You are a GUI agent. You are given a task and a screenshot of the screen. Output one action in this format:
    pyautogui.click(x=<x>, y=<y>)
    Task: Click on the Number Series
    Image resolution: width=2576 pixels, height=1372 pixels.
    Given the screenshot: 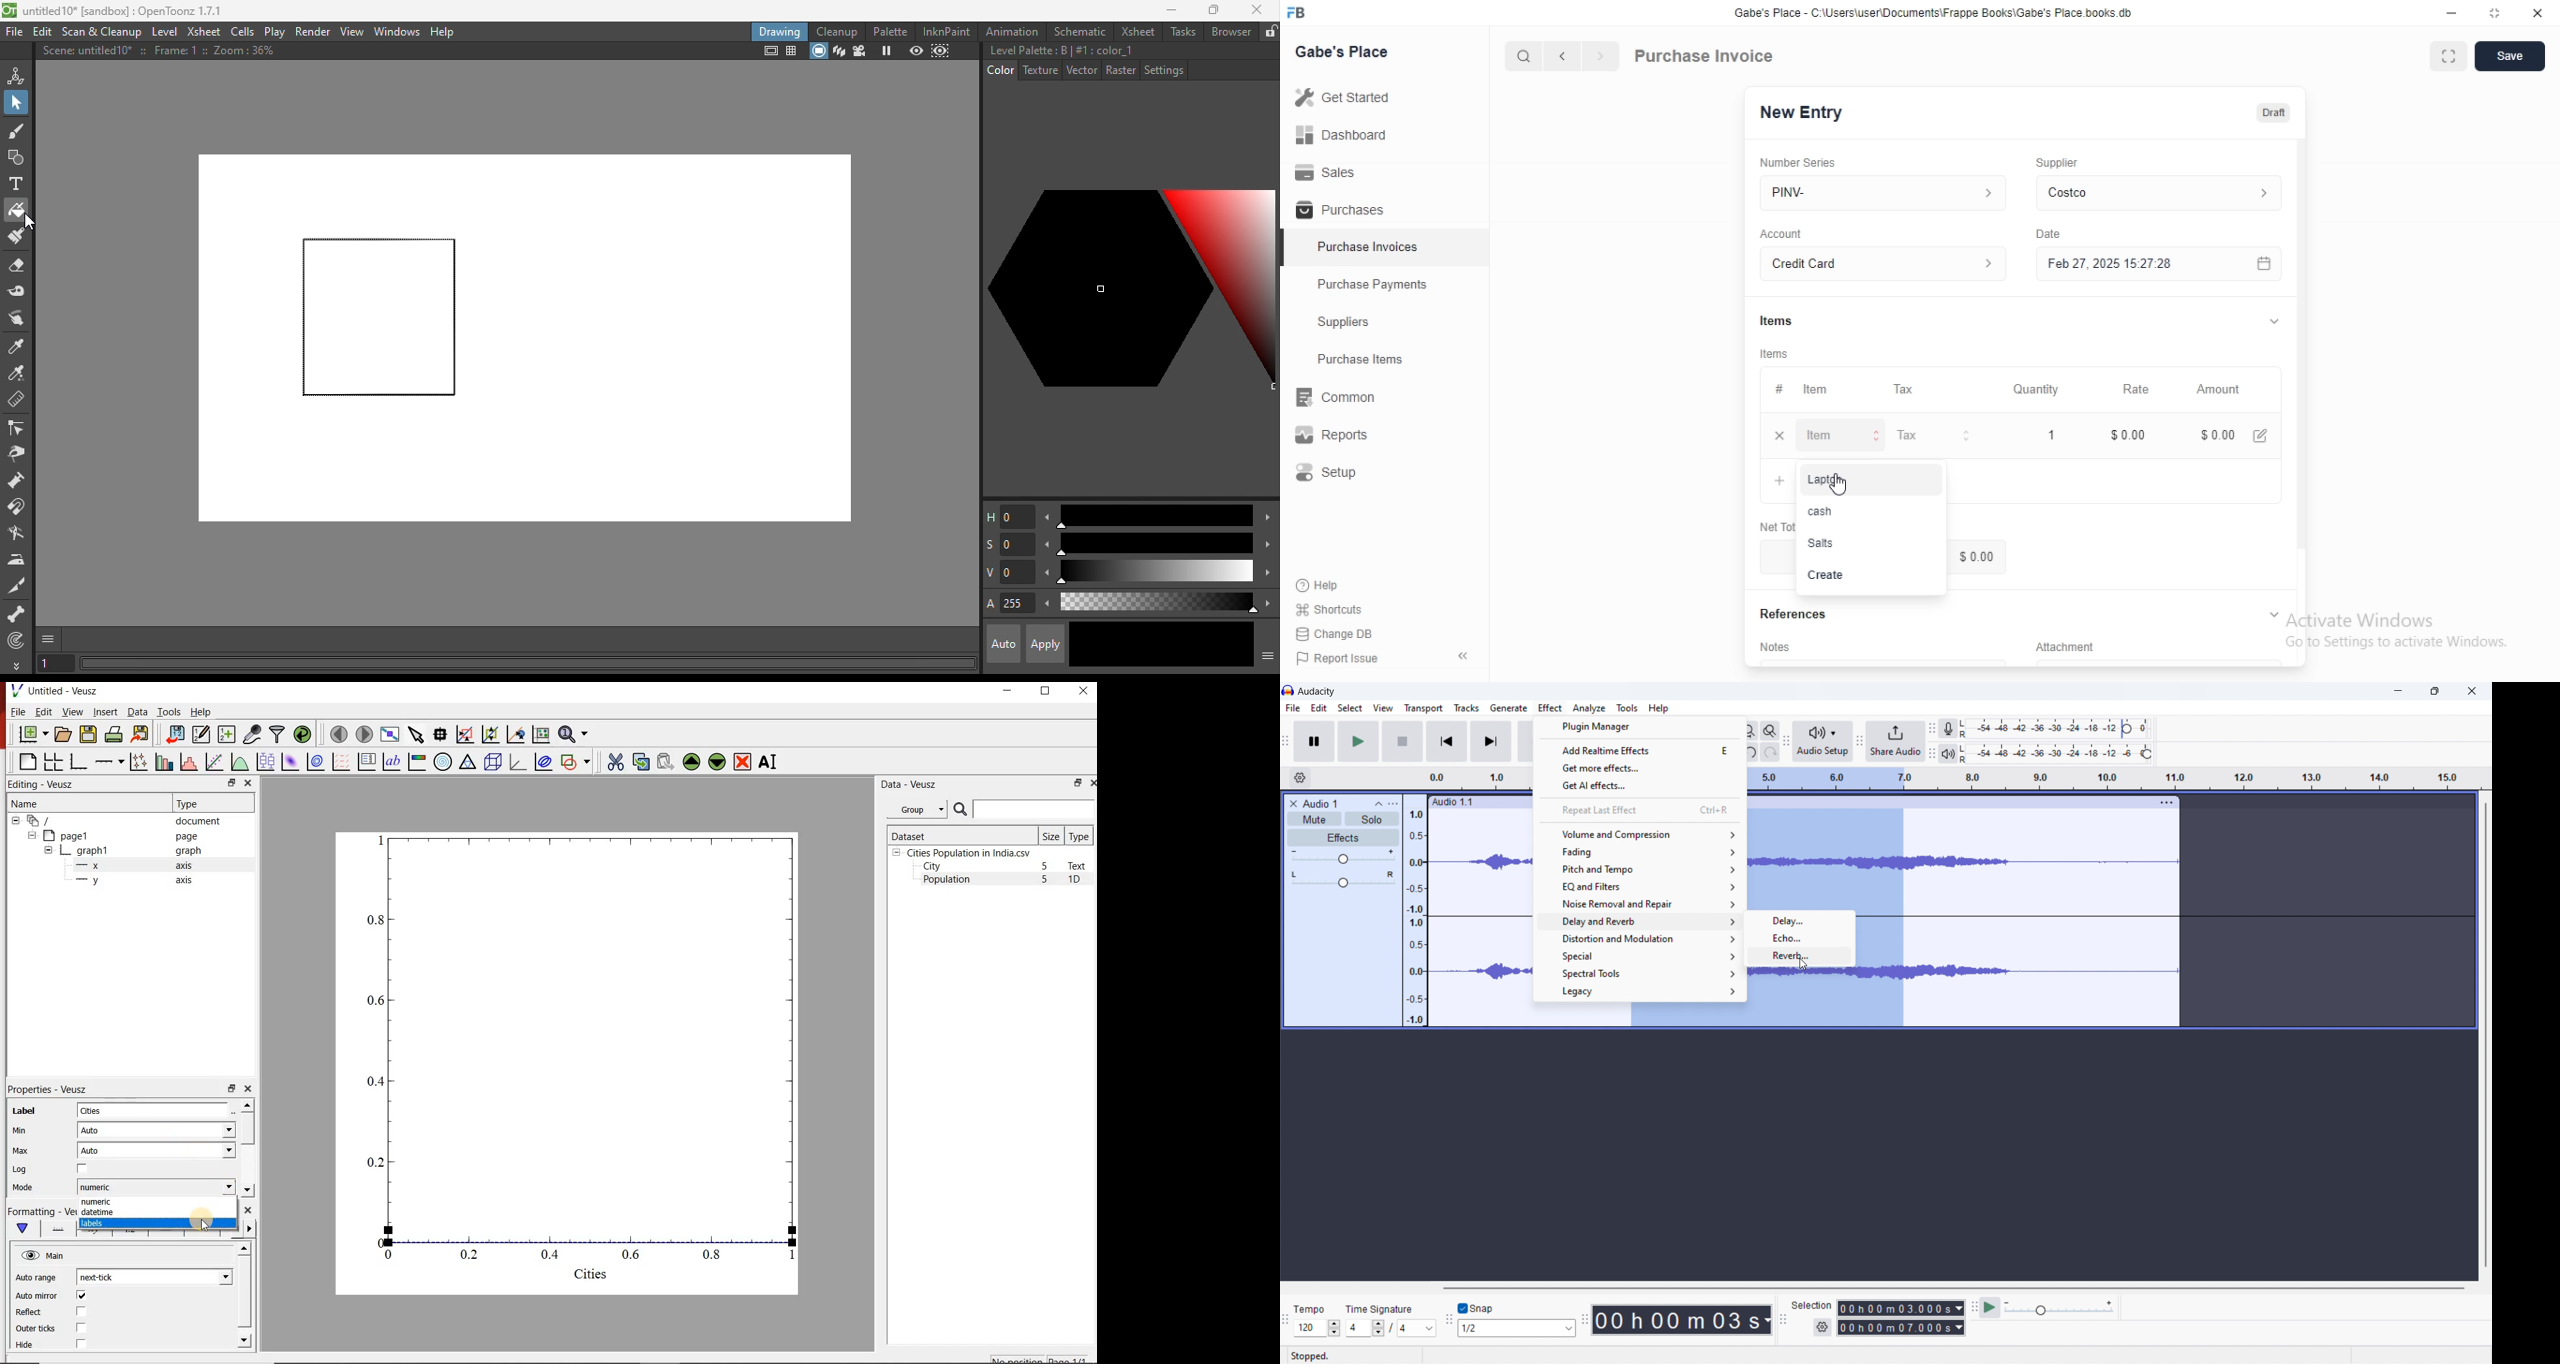 What is the action you would take?
    pyautogui.click(x=1798, y=163)
    